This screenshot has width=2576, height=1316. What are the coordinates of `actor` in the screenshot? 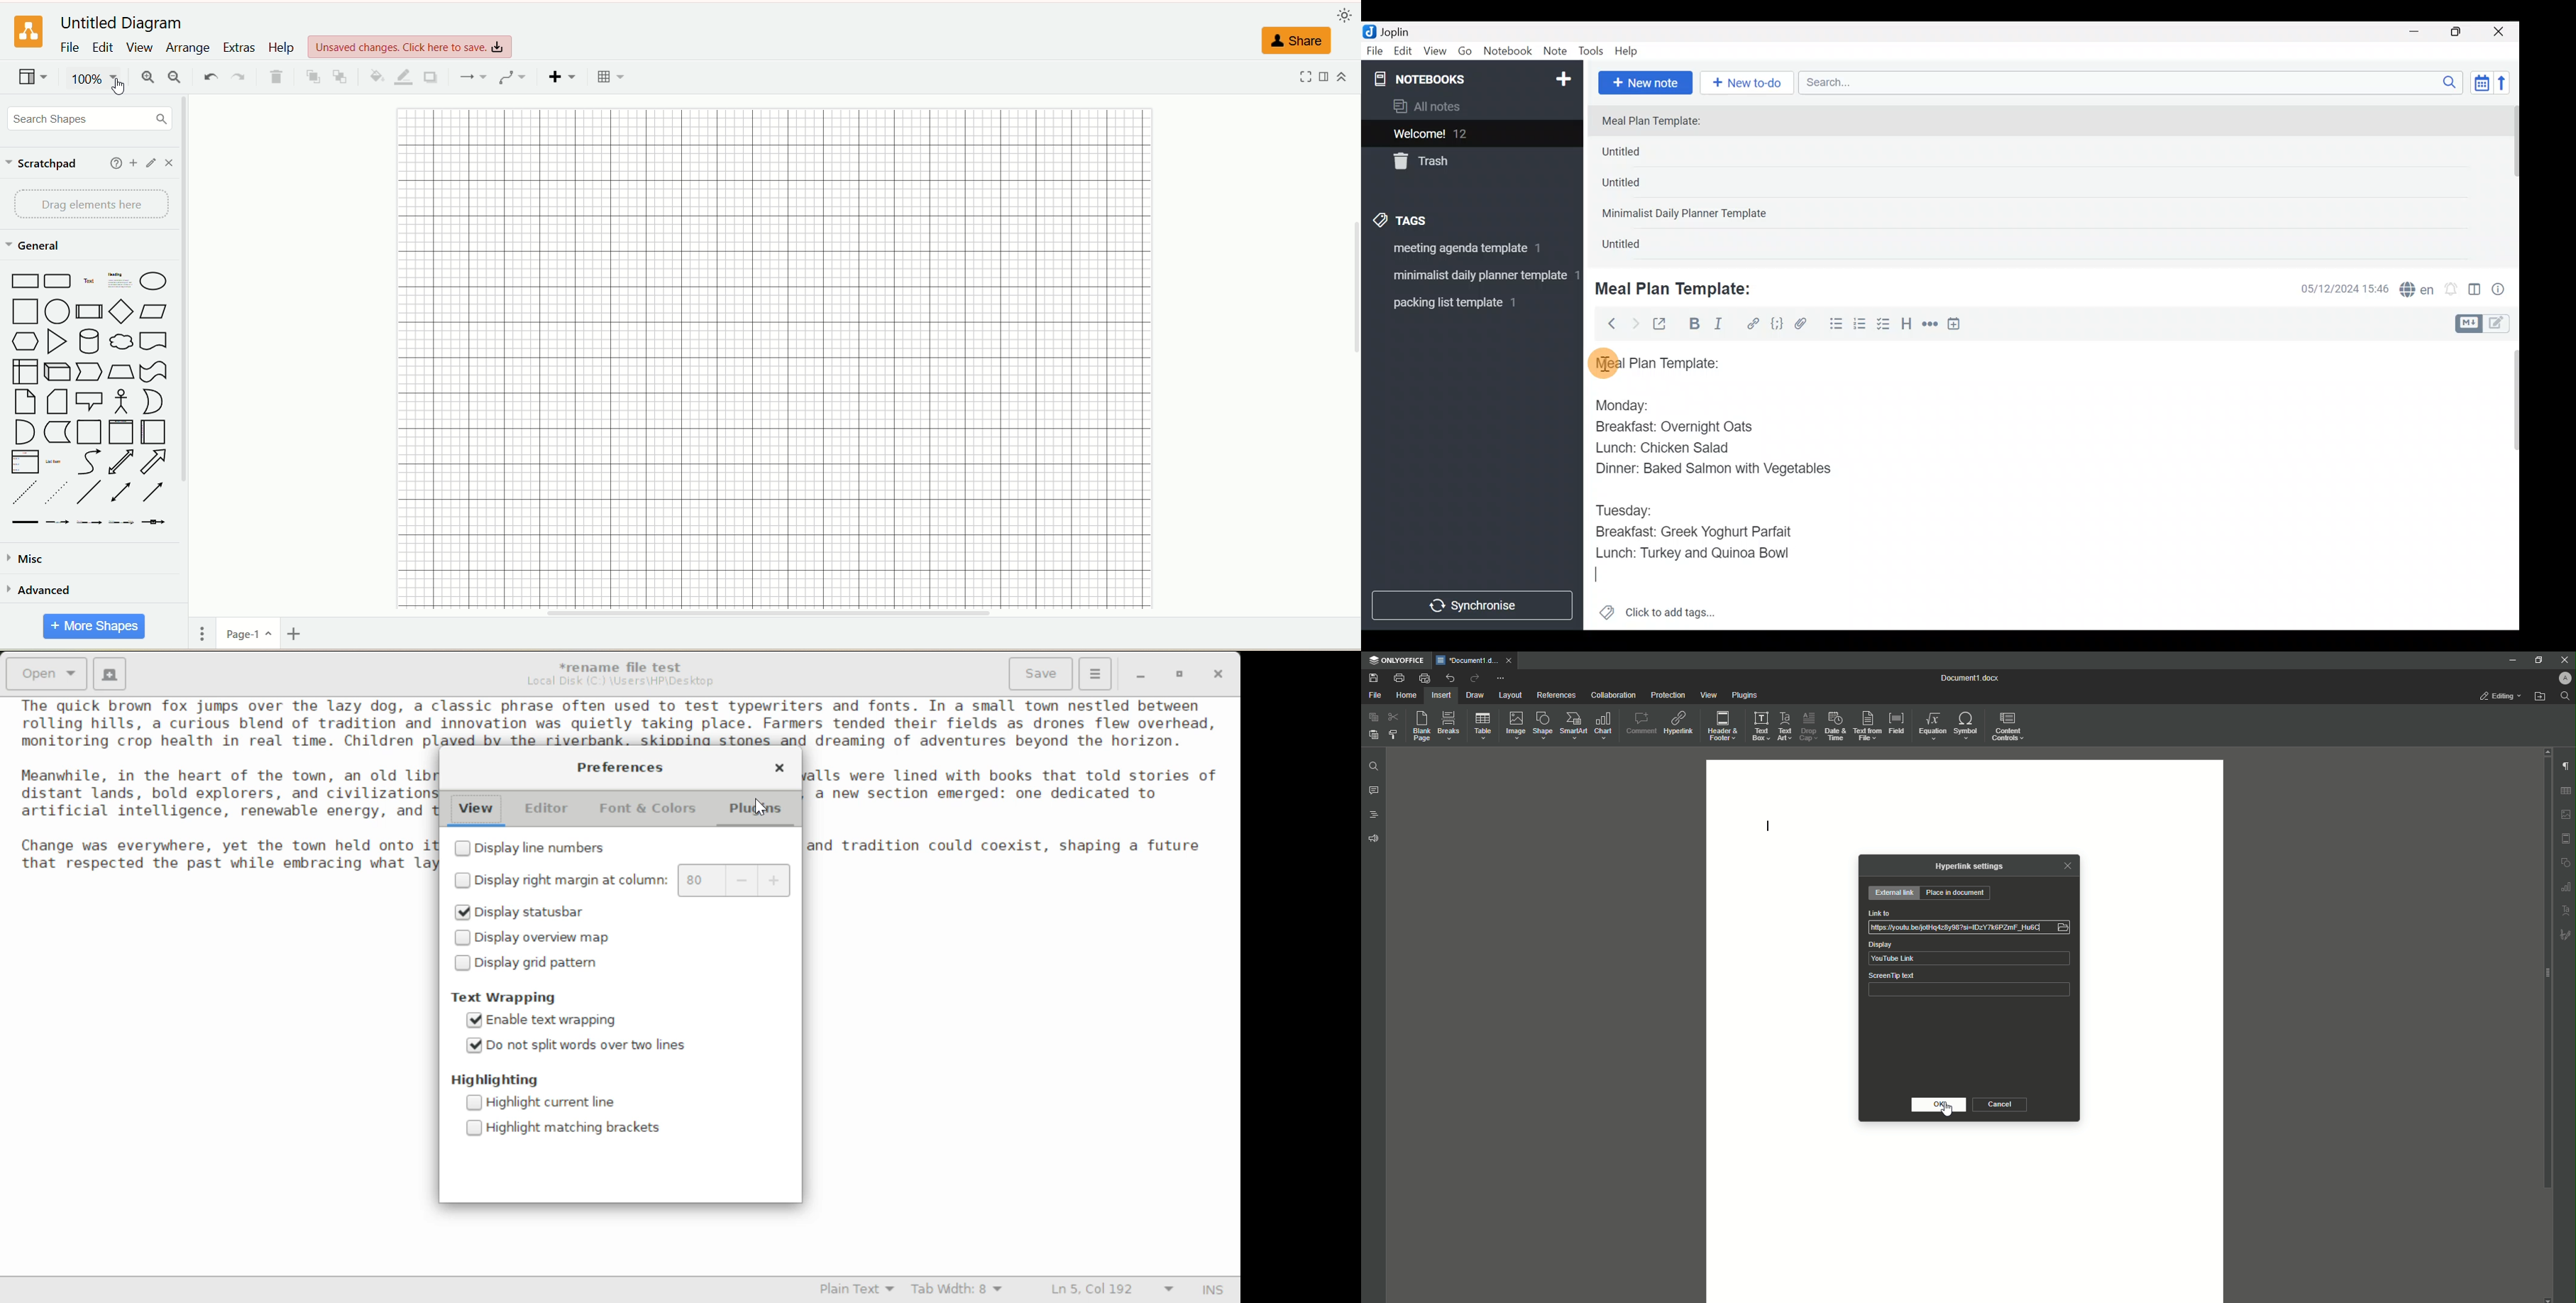 It's located at (118, 400).